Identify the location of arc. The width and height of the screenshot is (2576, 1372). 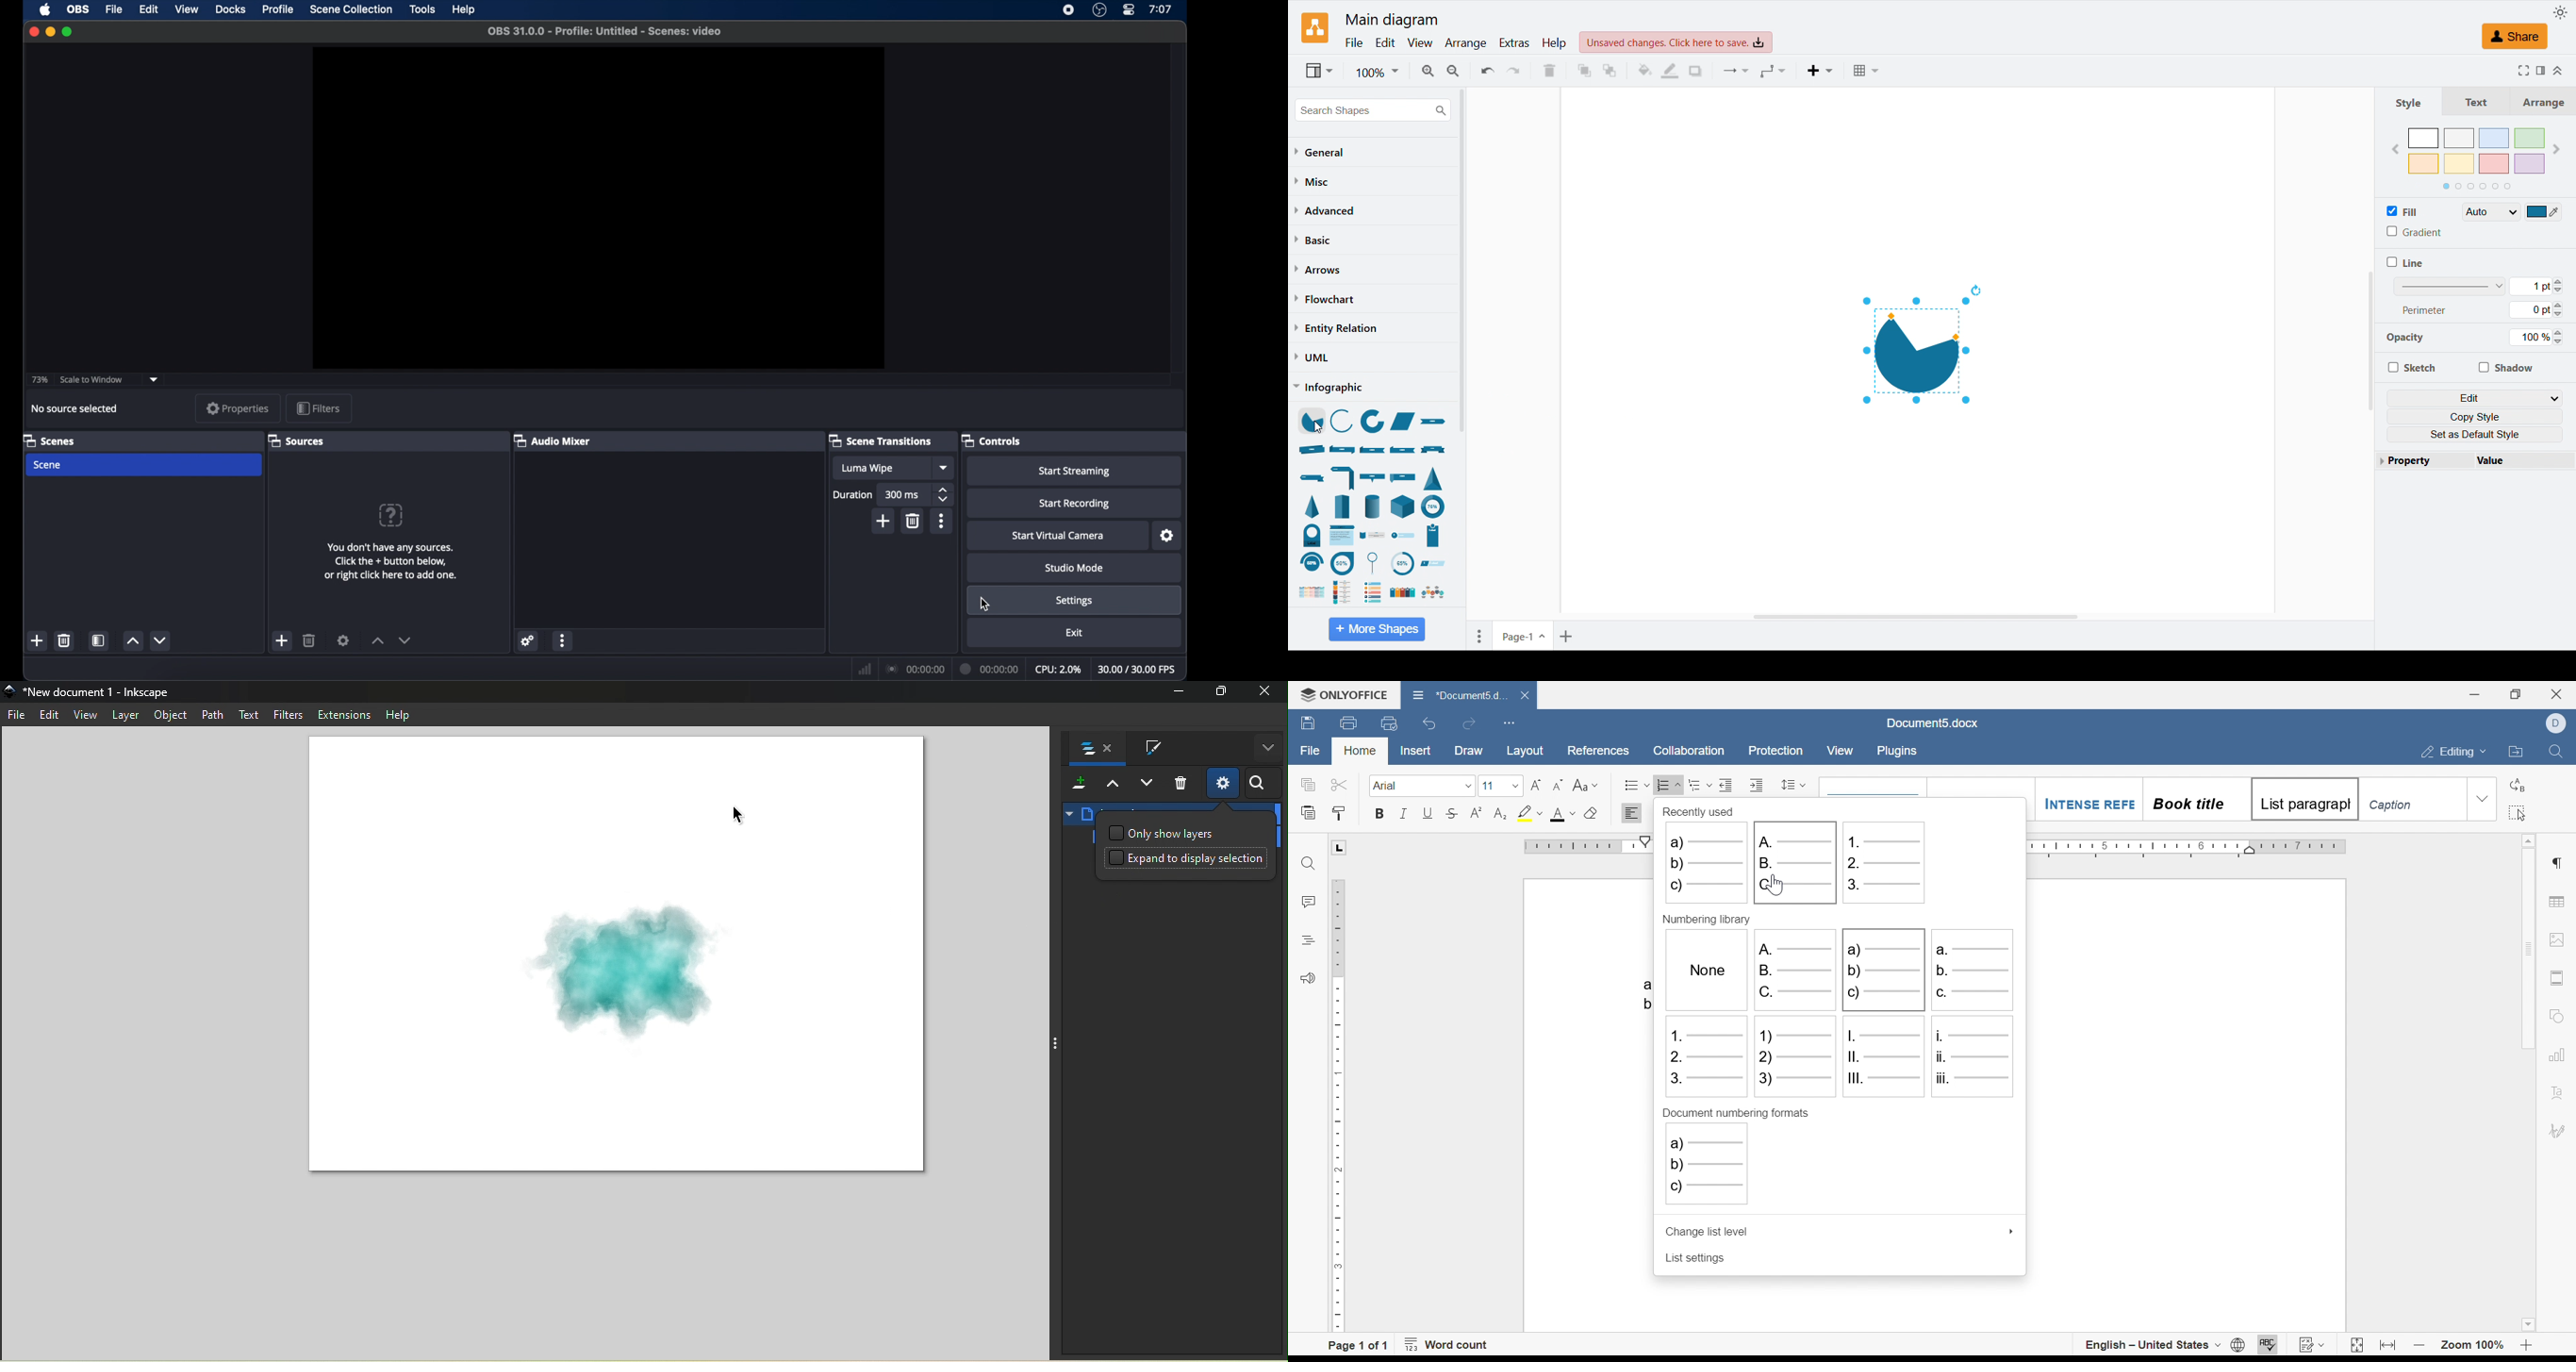
(1342, 421).